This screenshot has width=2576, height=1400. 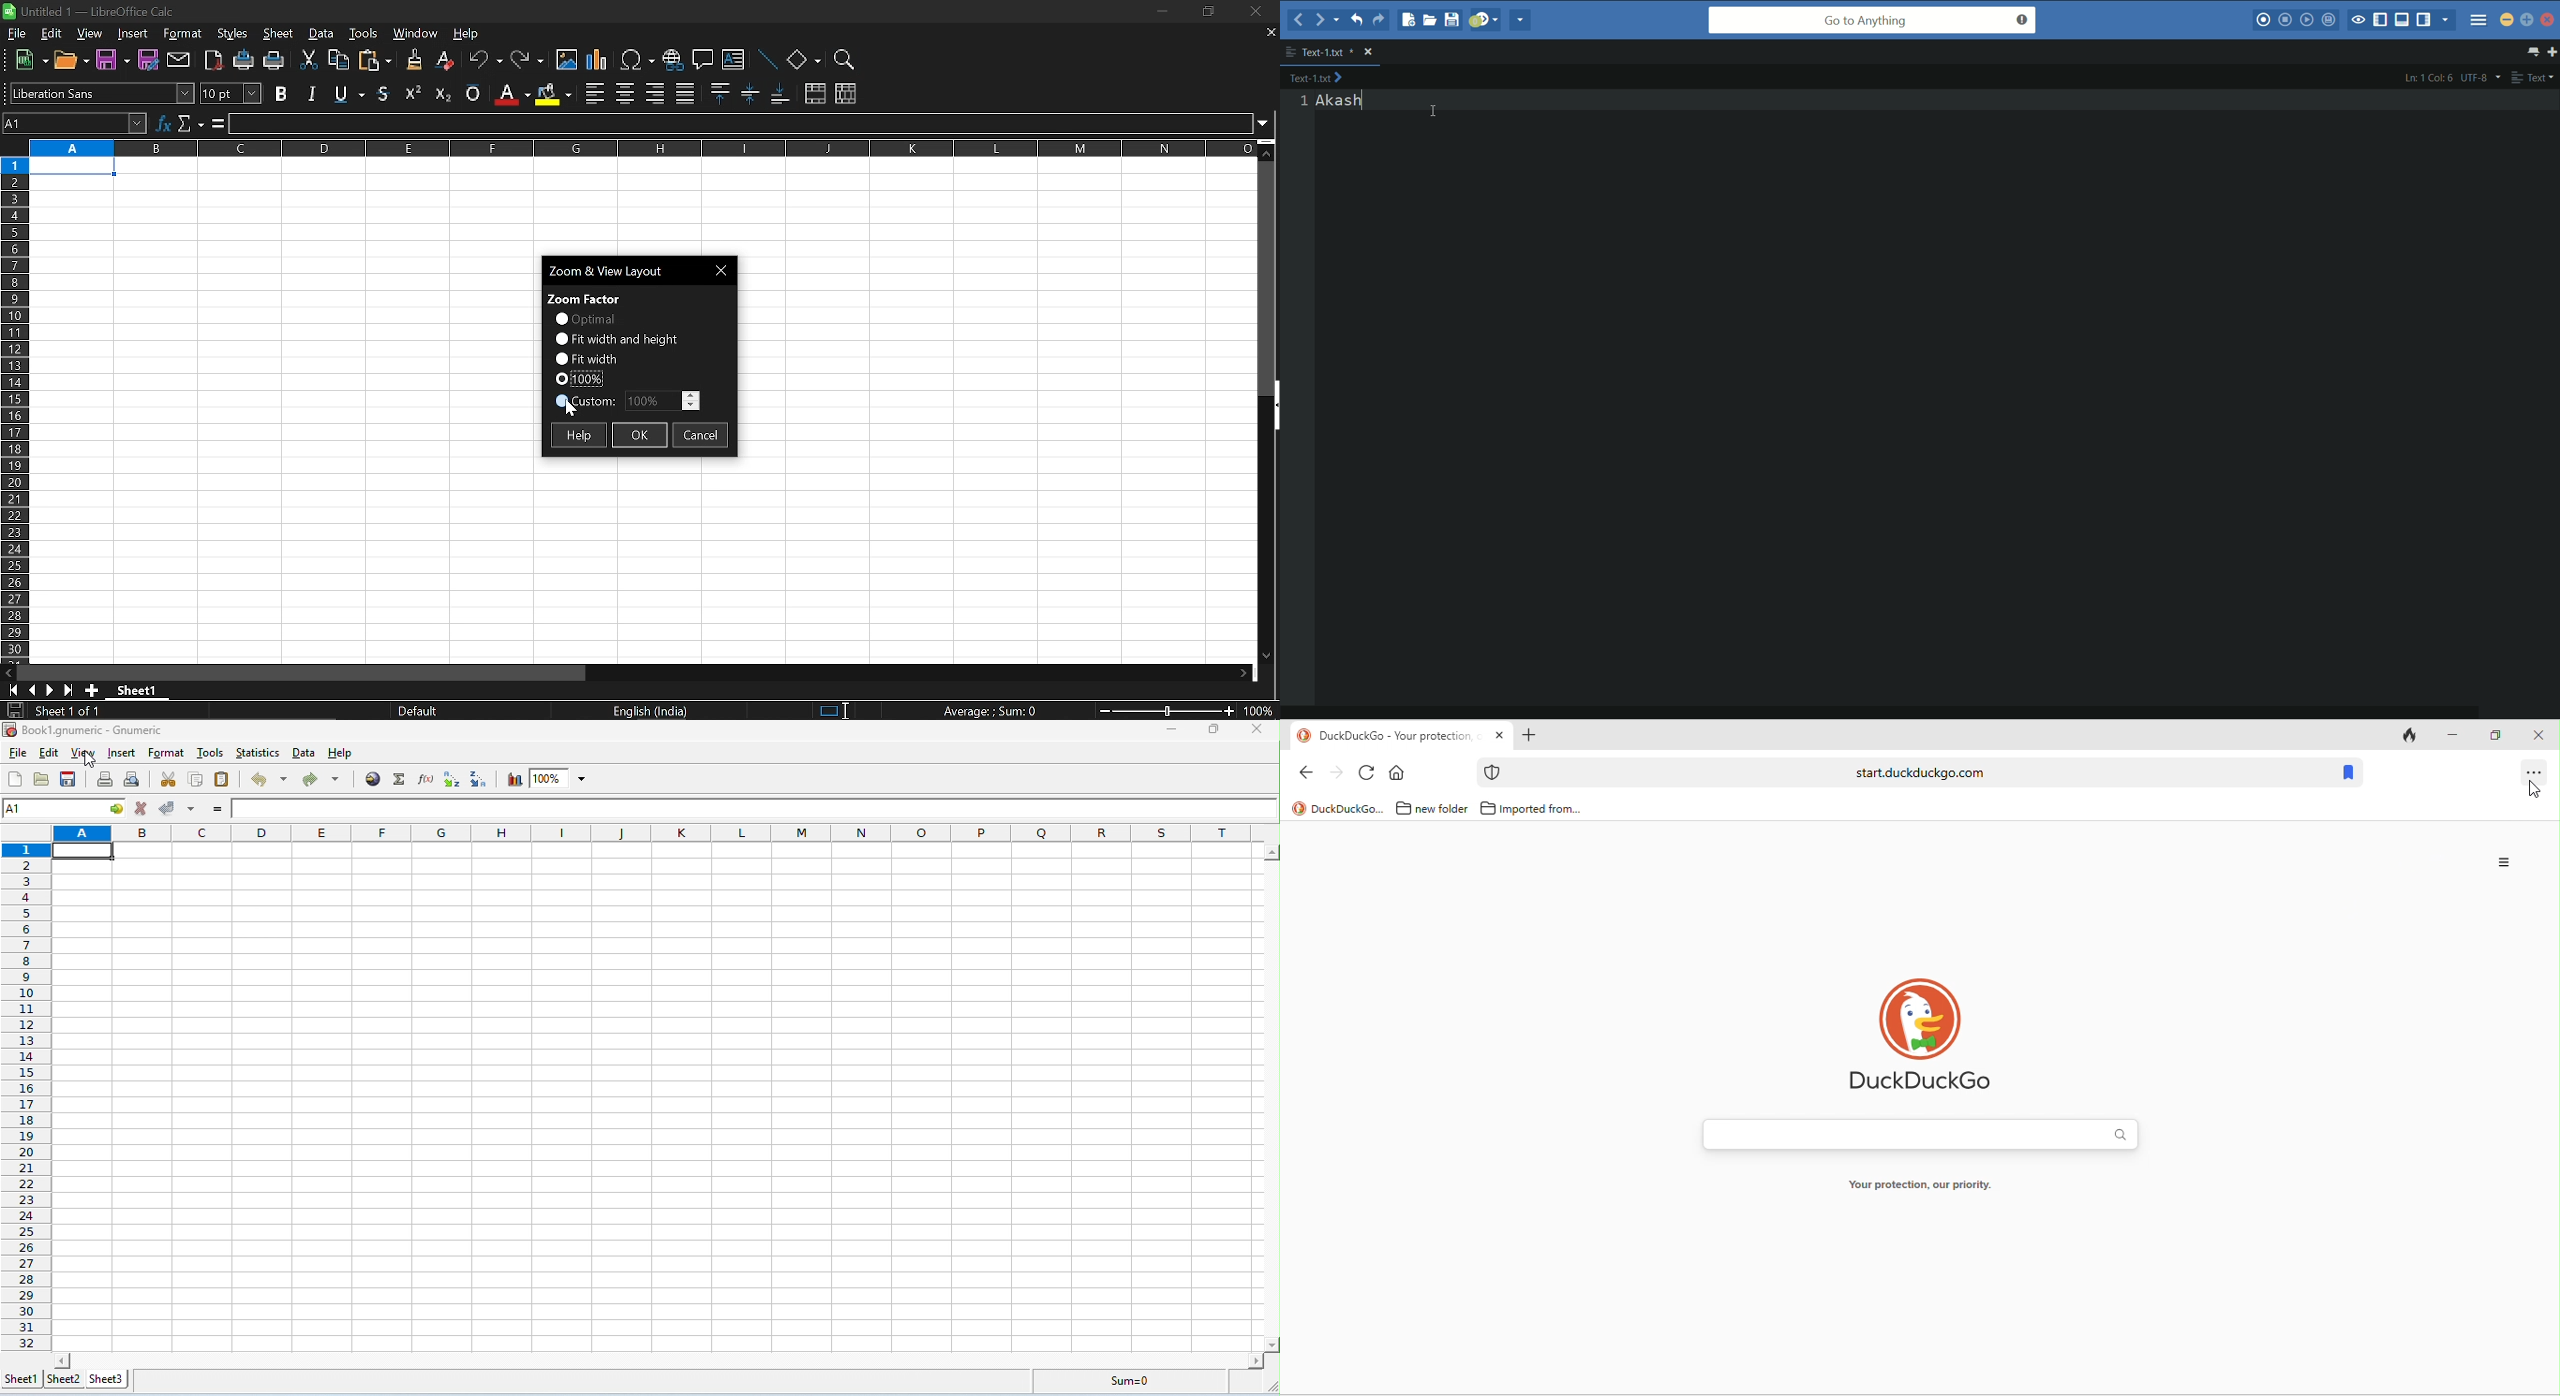 I want to click on Line 1 Column 6, so click(x=2426, y=77).